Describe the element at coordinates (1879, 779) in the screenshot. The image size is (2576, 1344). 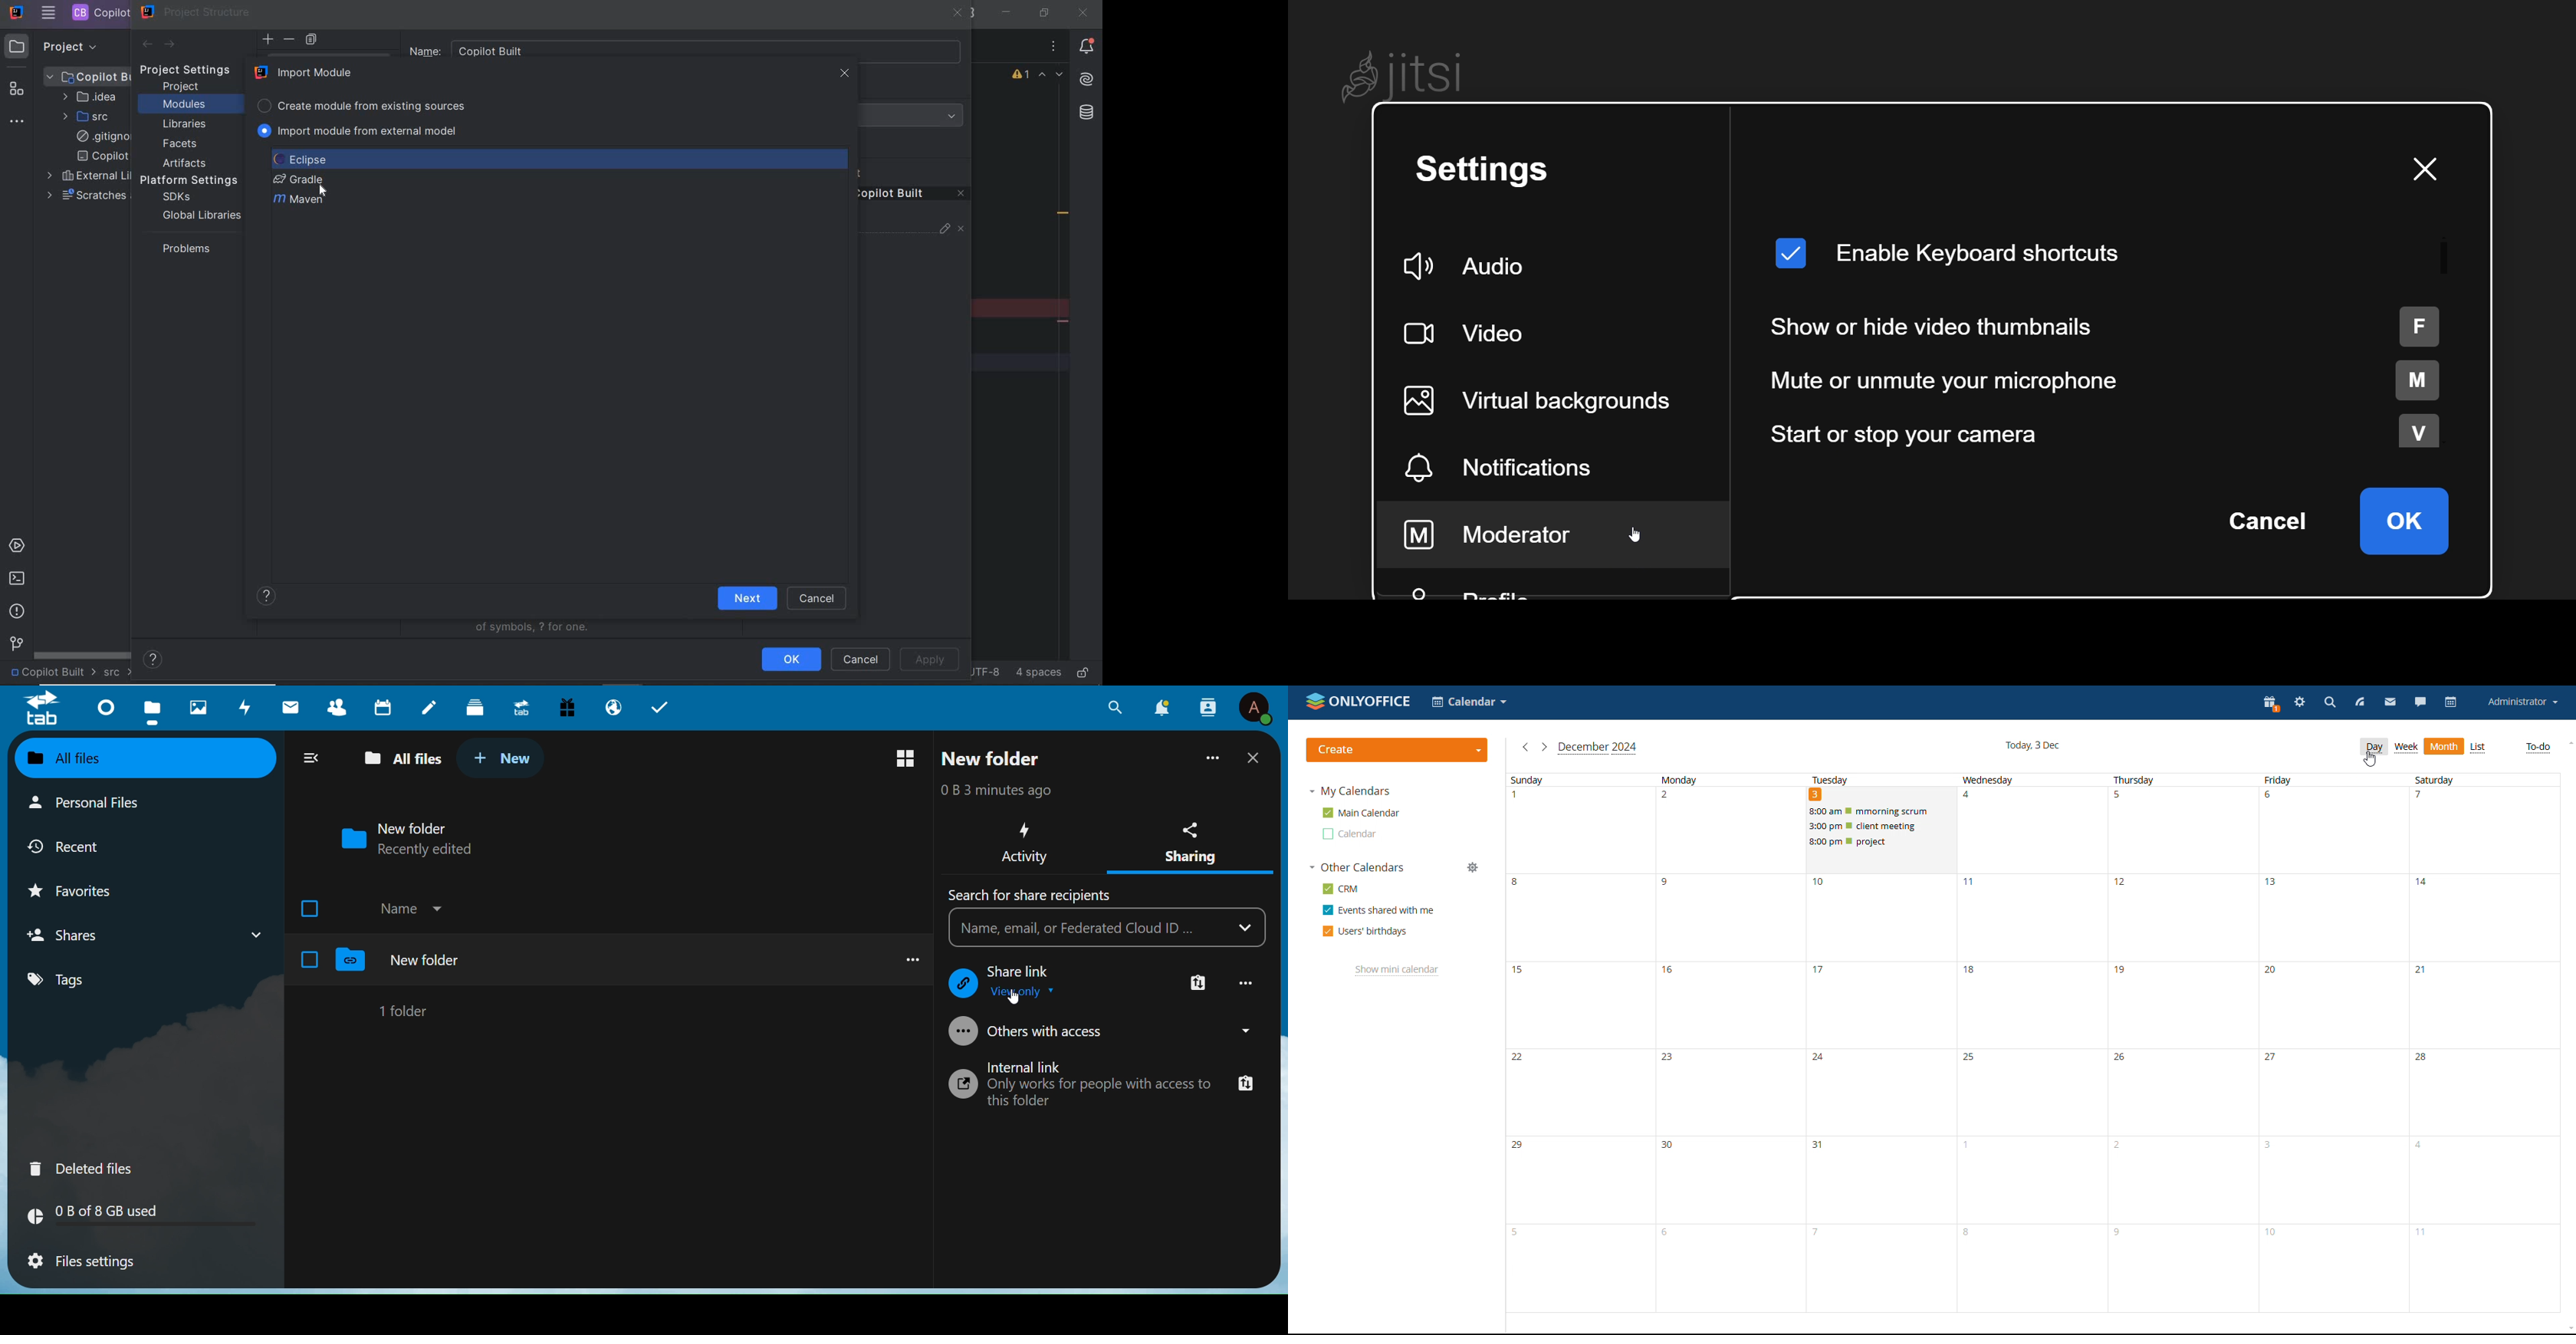
I see `TUESDAY` at that location.